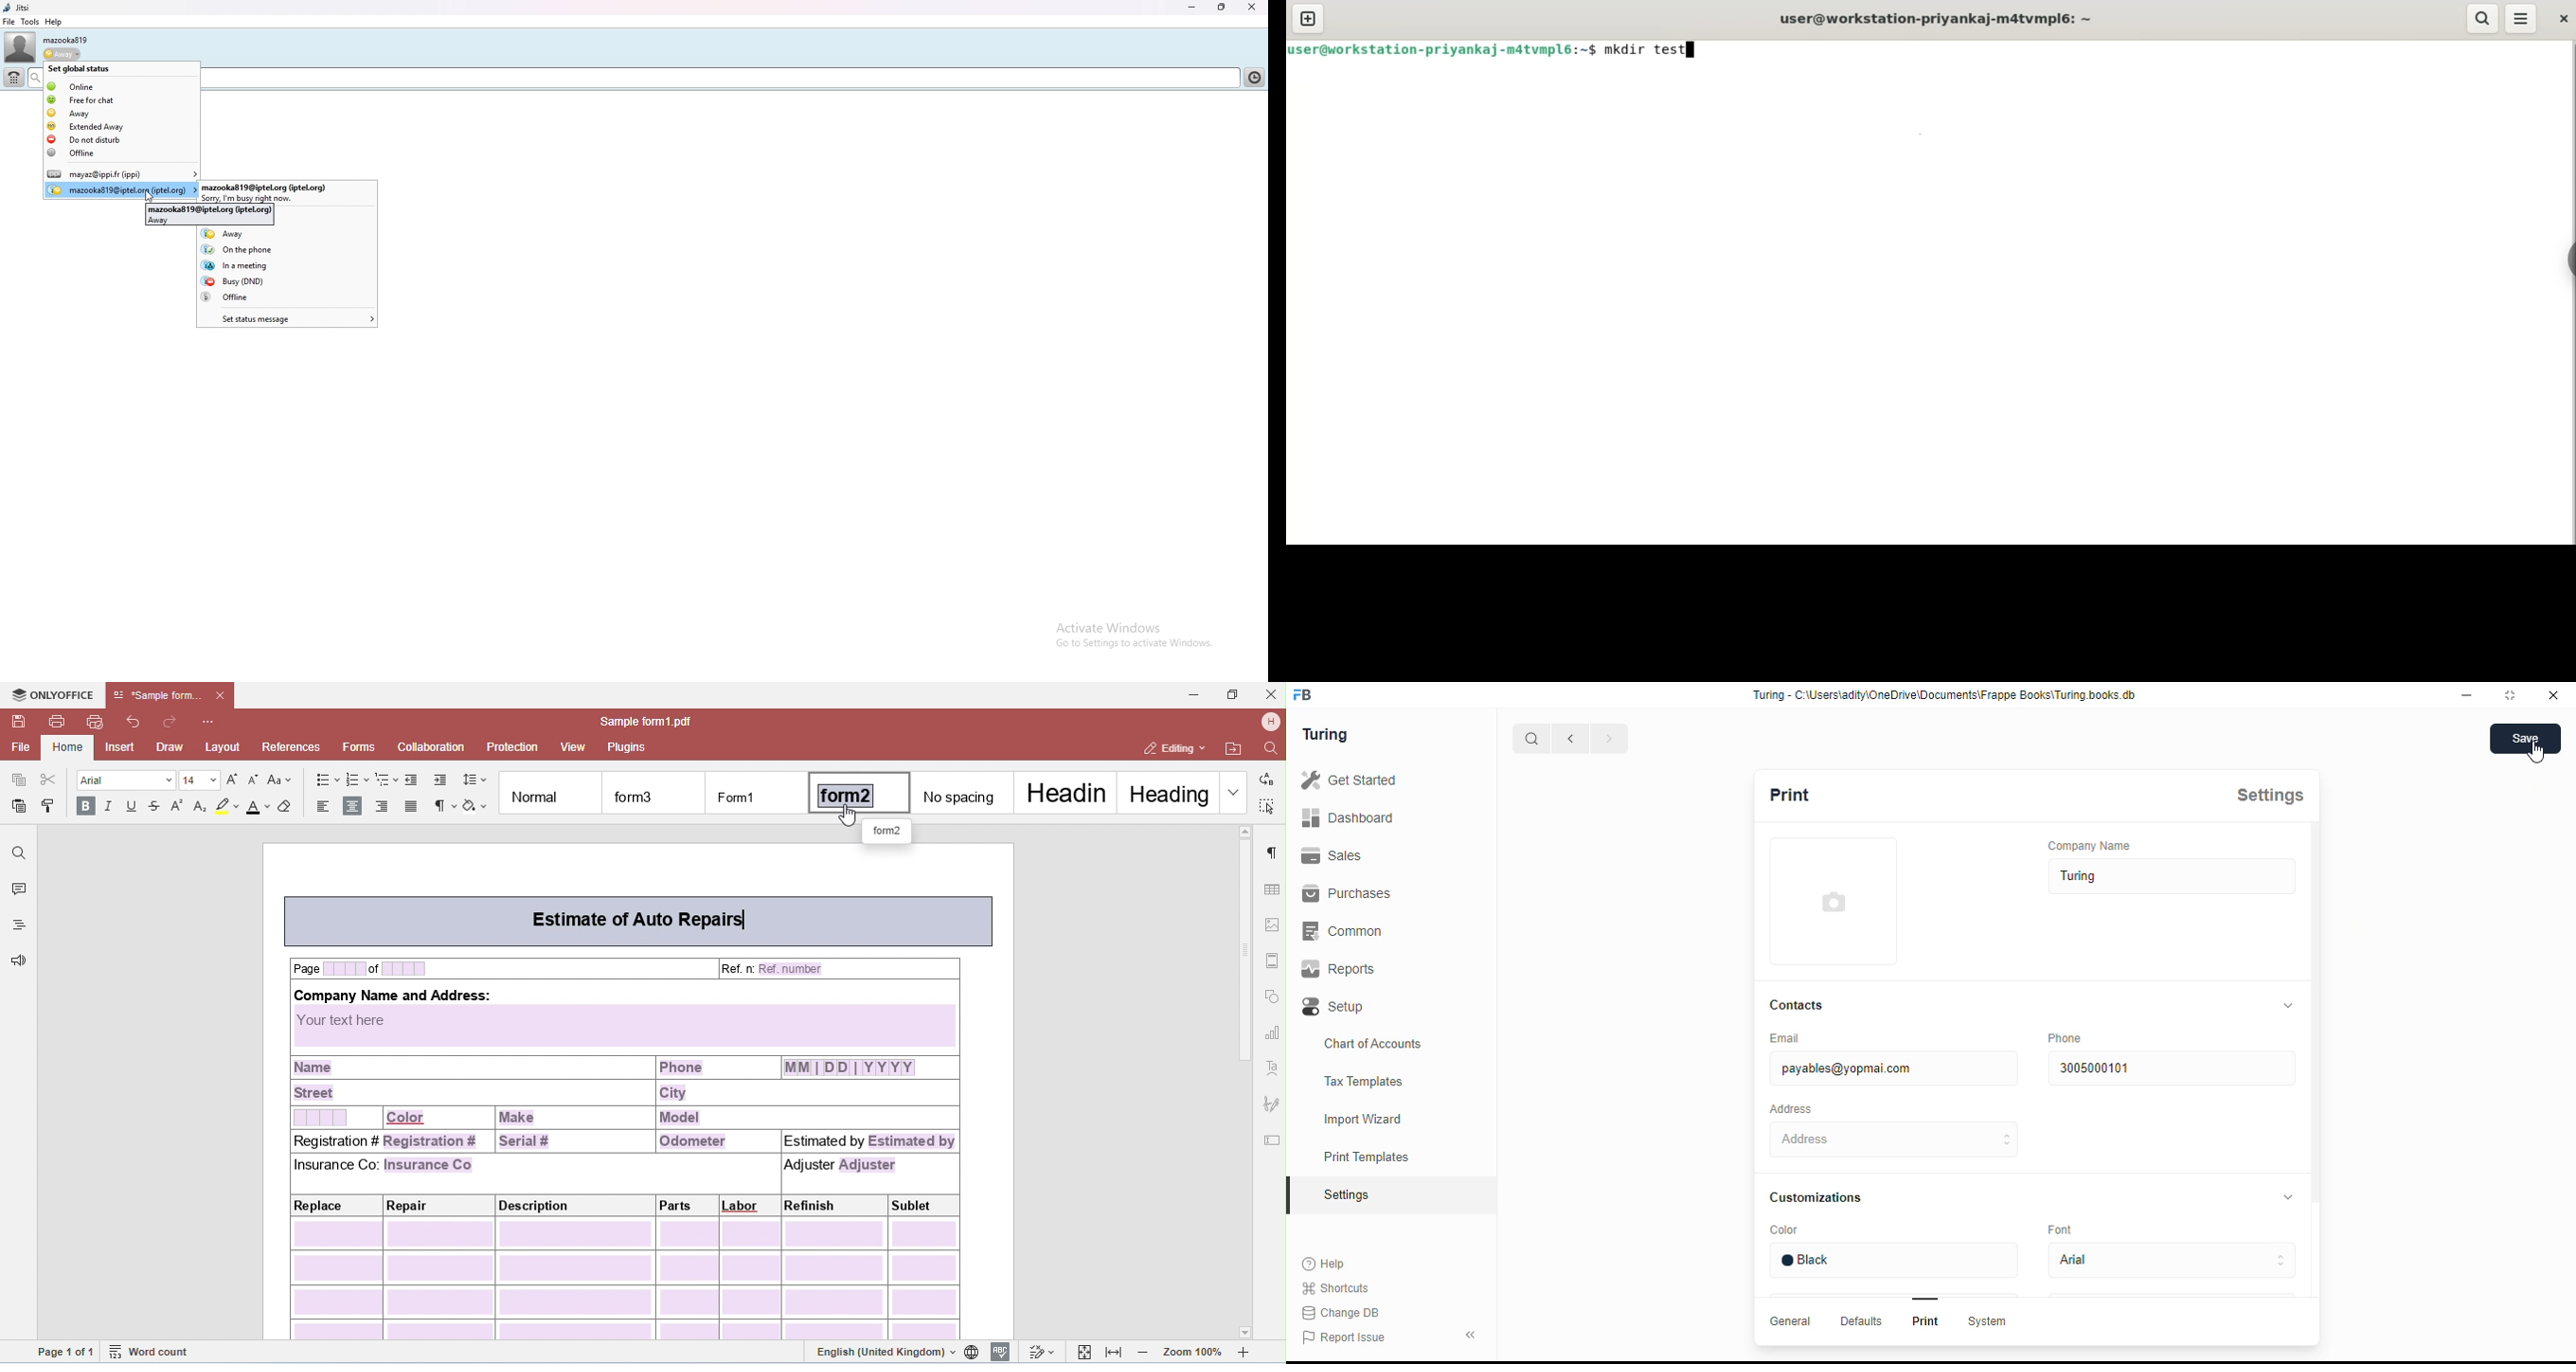  I want to click on Color., so click(1786, 1232).